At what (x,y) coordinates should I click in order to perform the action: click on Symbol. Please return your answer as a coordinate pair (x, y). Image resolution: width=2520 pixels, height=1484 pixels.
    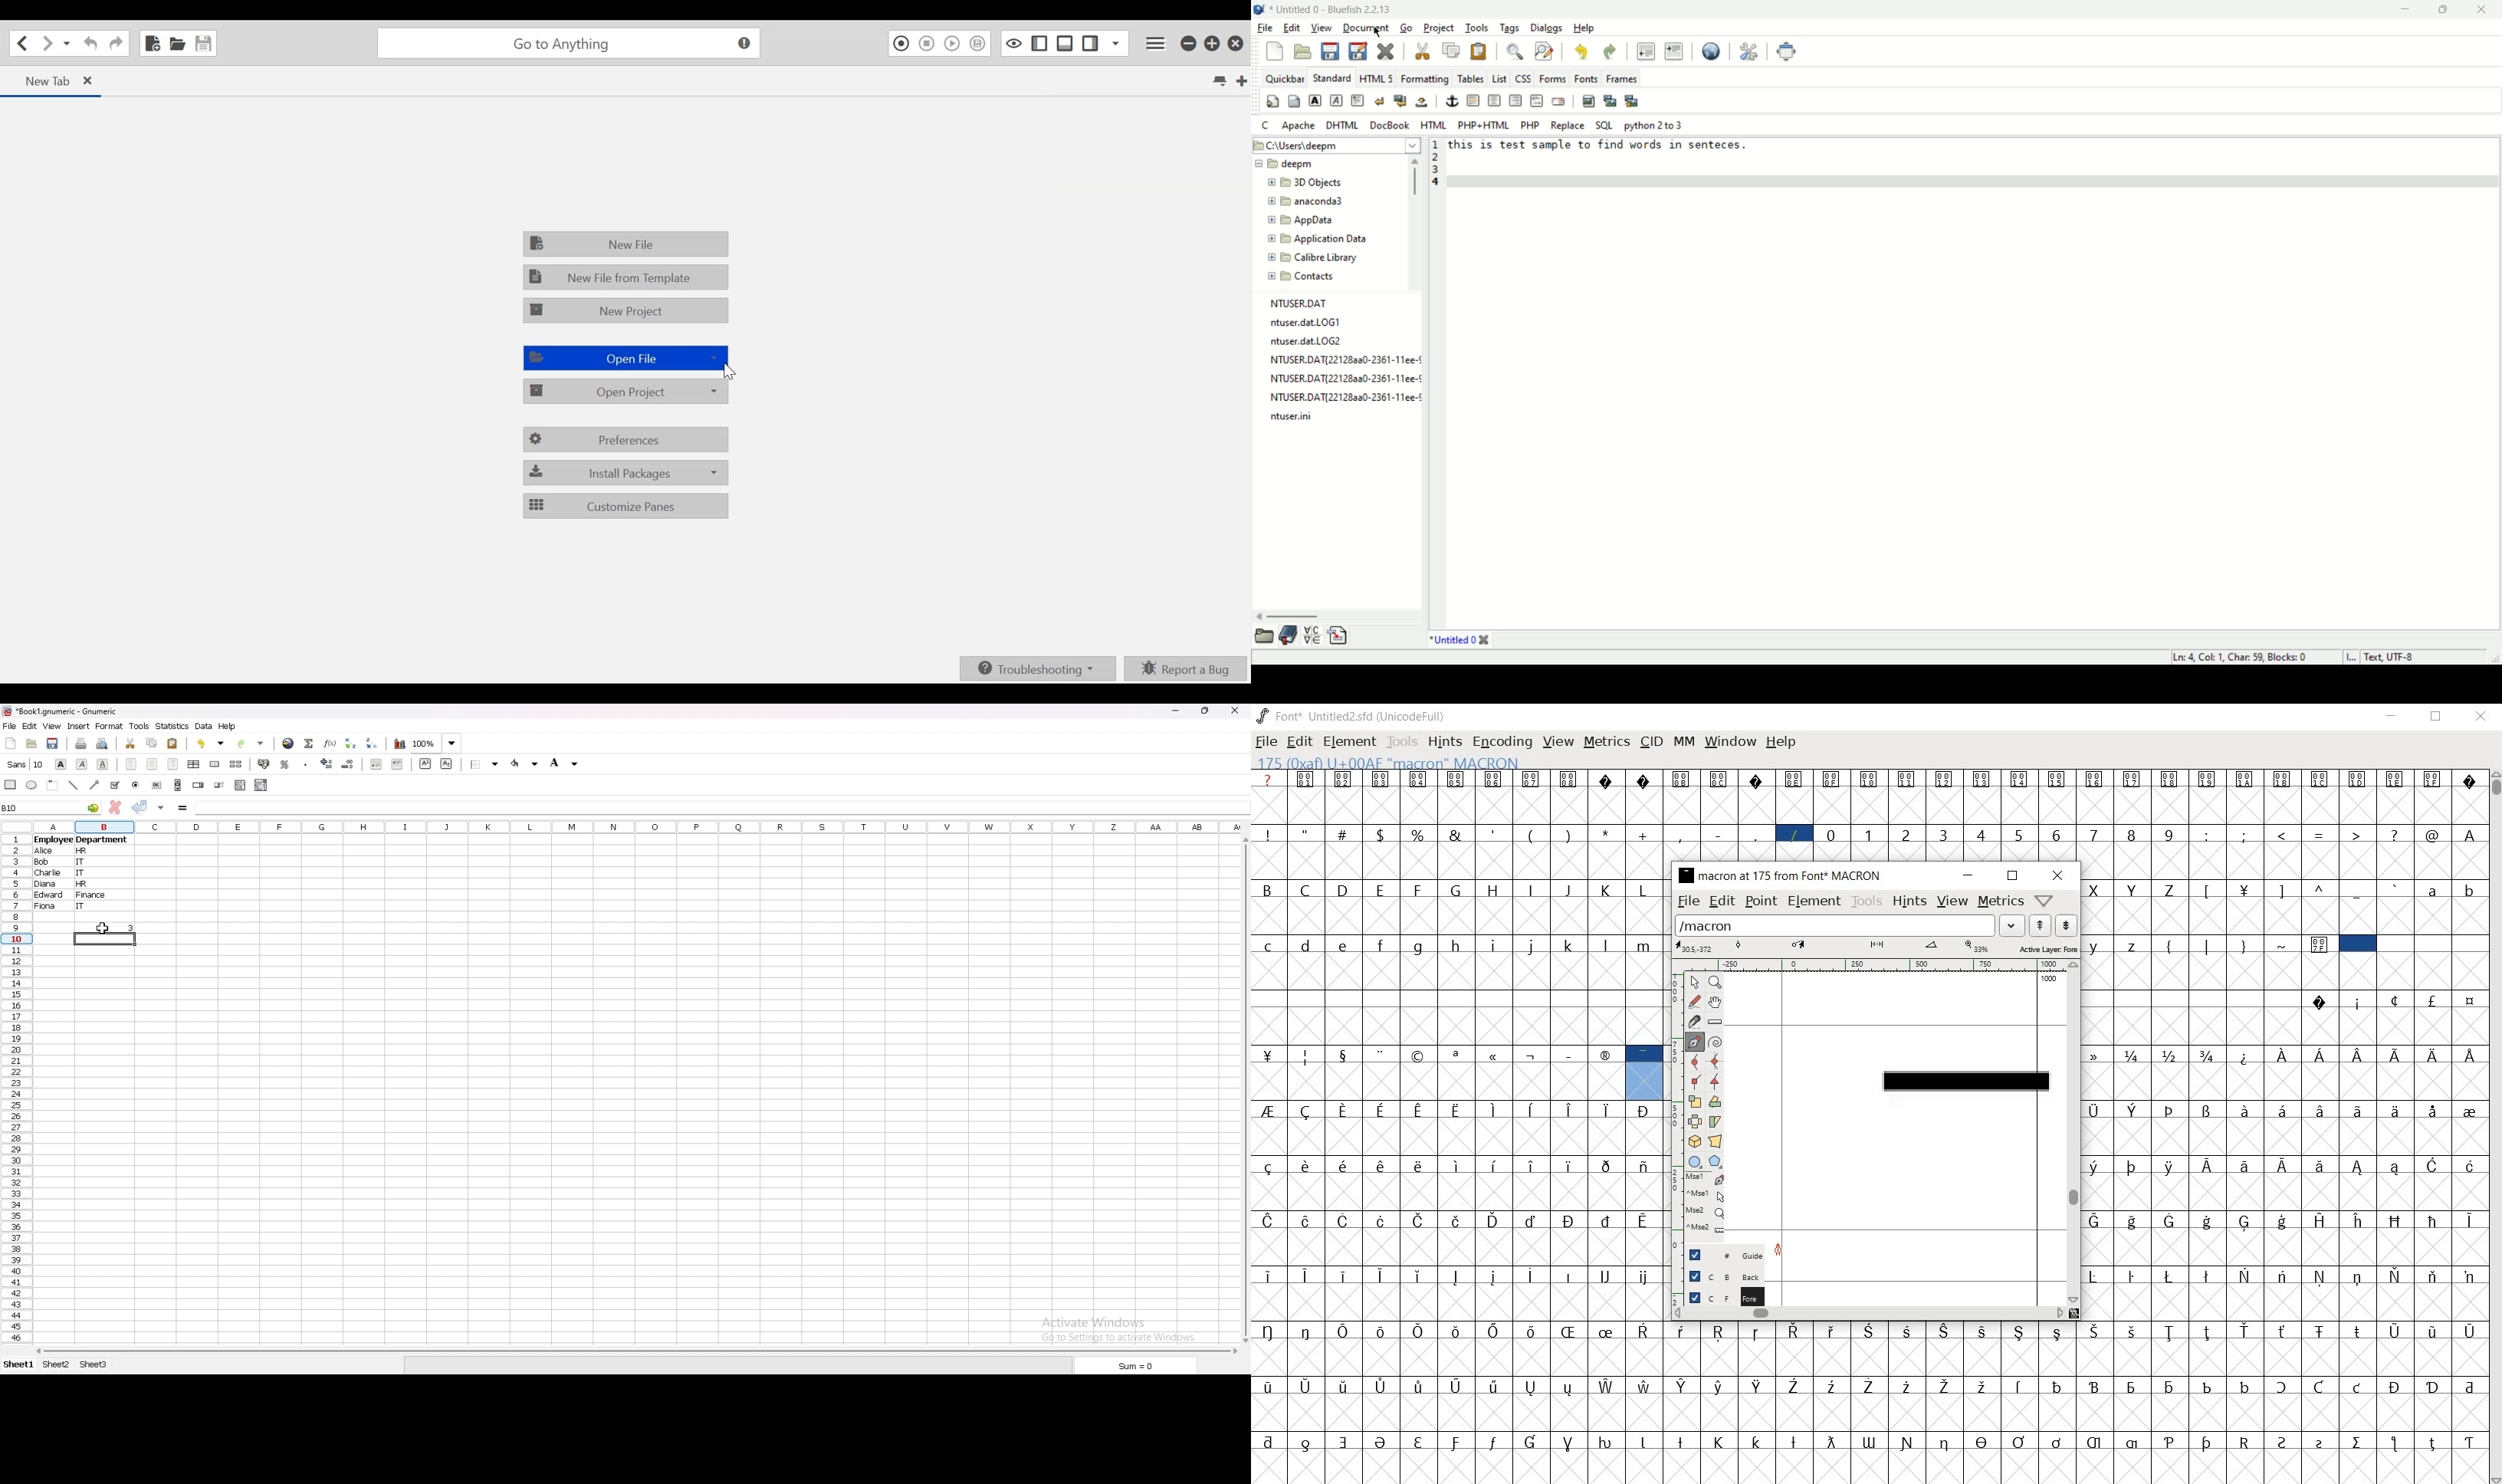
    Looking at the image, I should click on (2095, 1276).